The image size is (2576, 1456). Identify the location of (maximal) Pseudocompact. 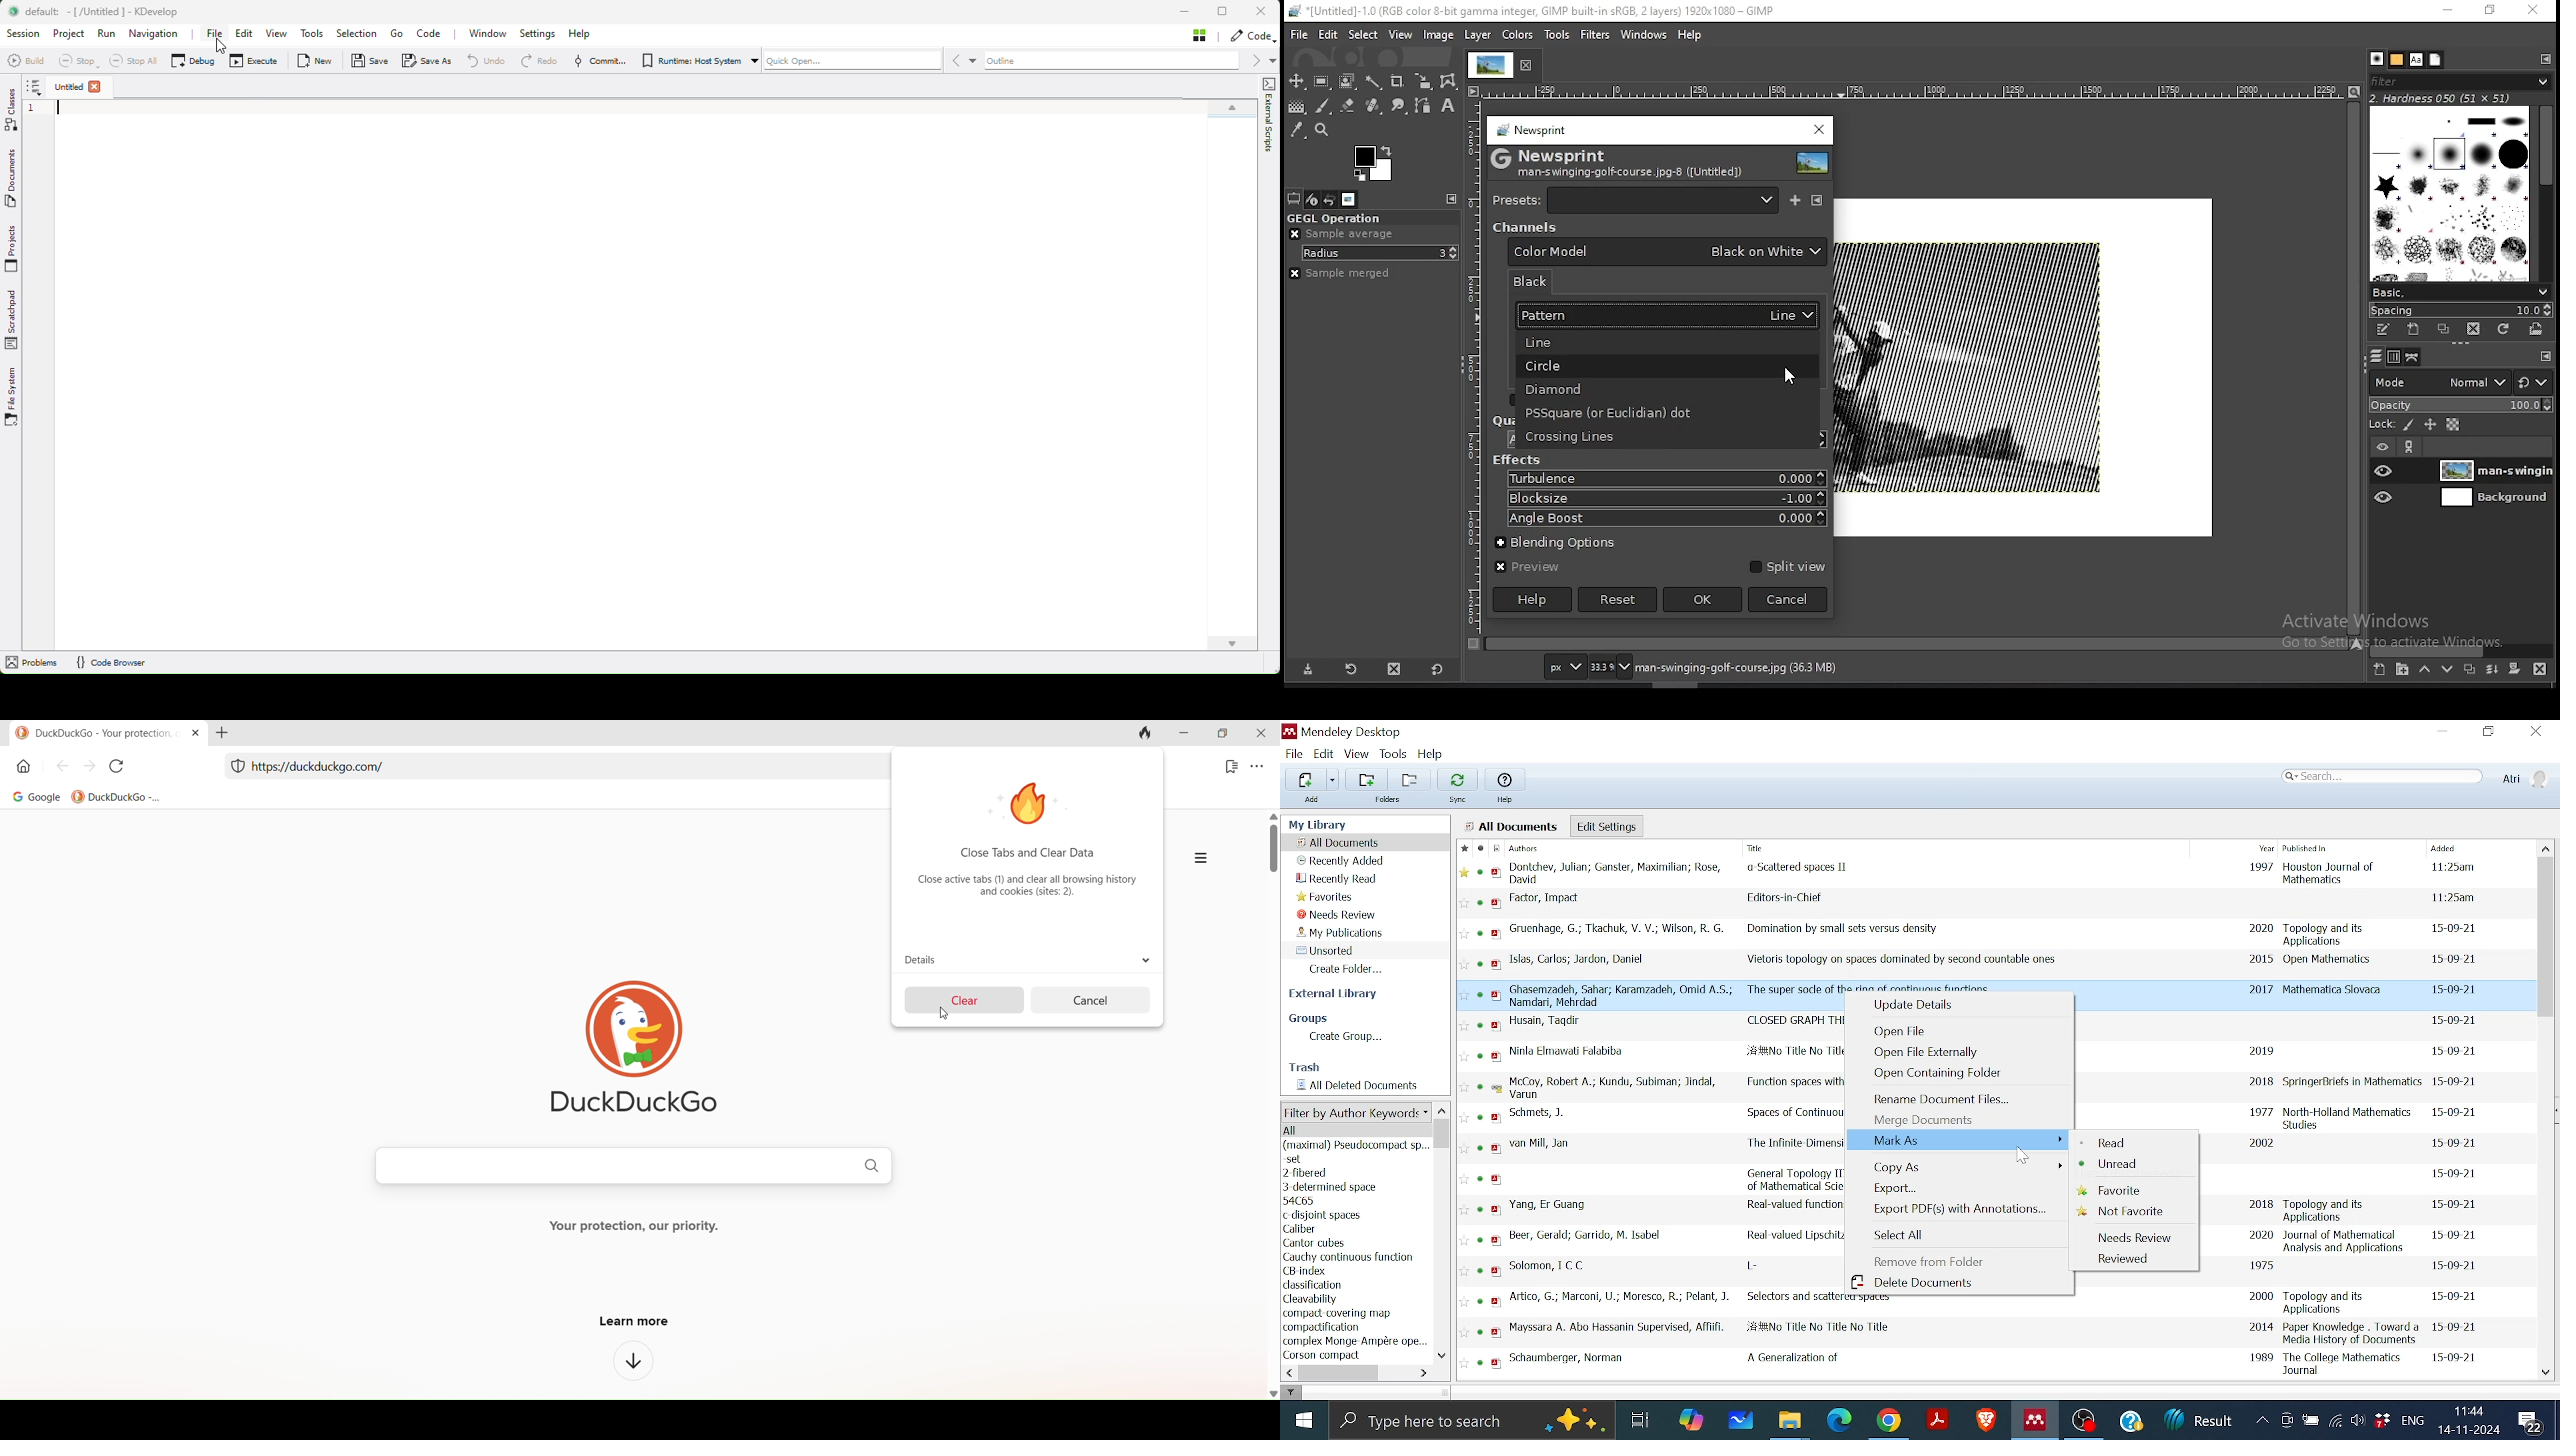
(1355, 1151).